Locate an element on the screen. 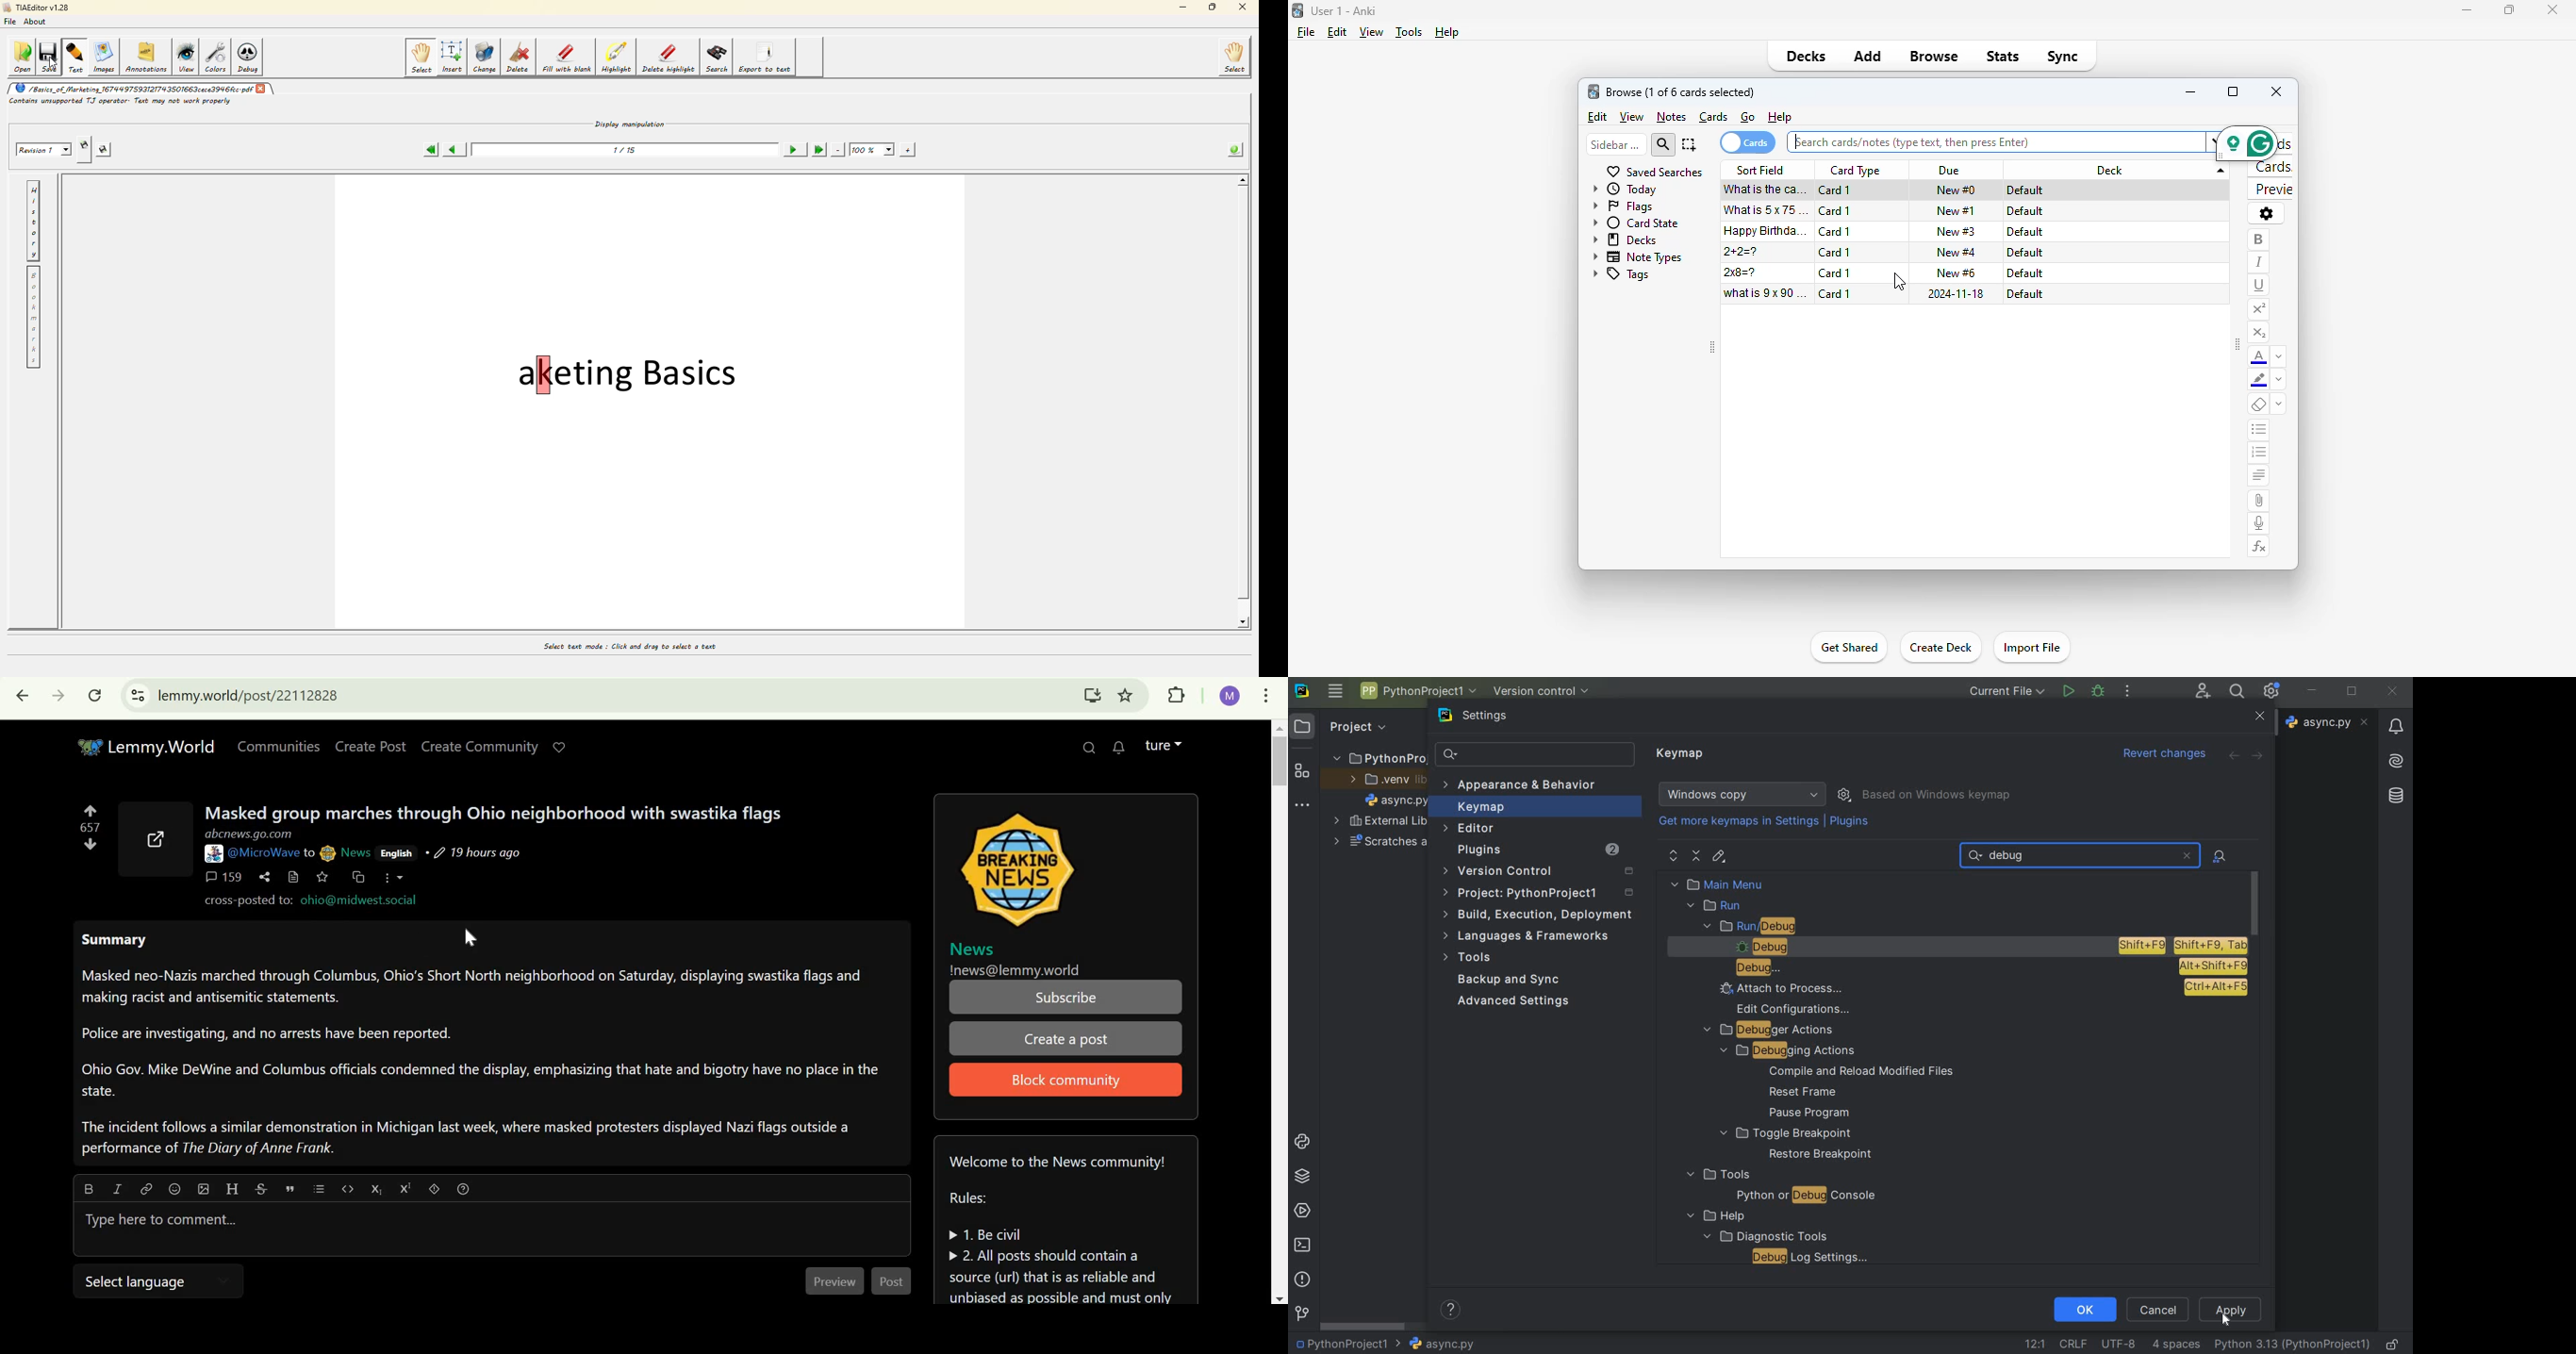 The image size is (2576, 1372). tools is located at coordinates (1469, 959).